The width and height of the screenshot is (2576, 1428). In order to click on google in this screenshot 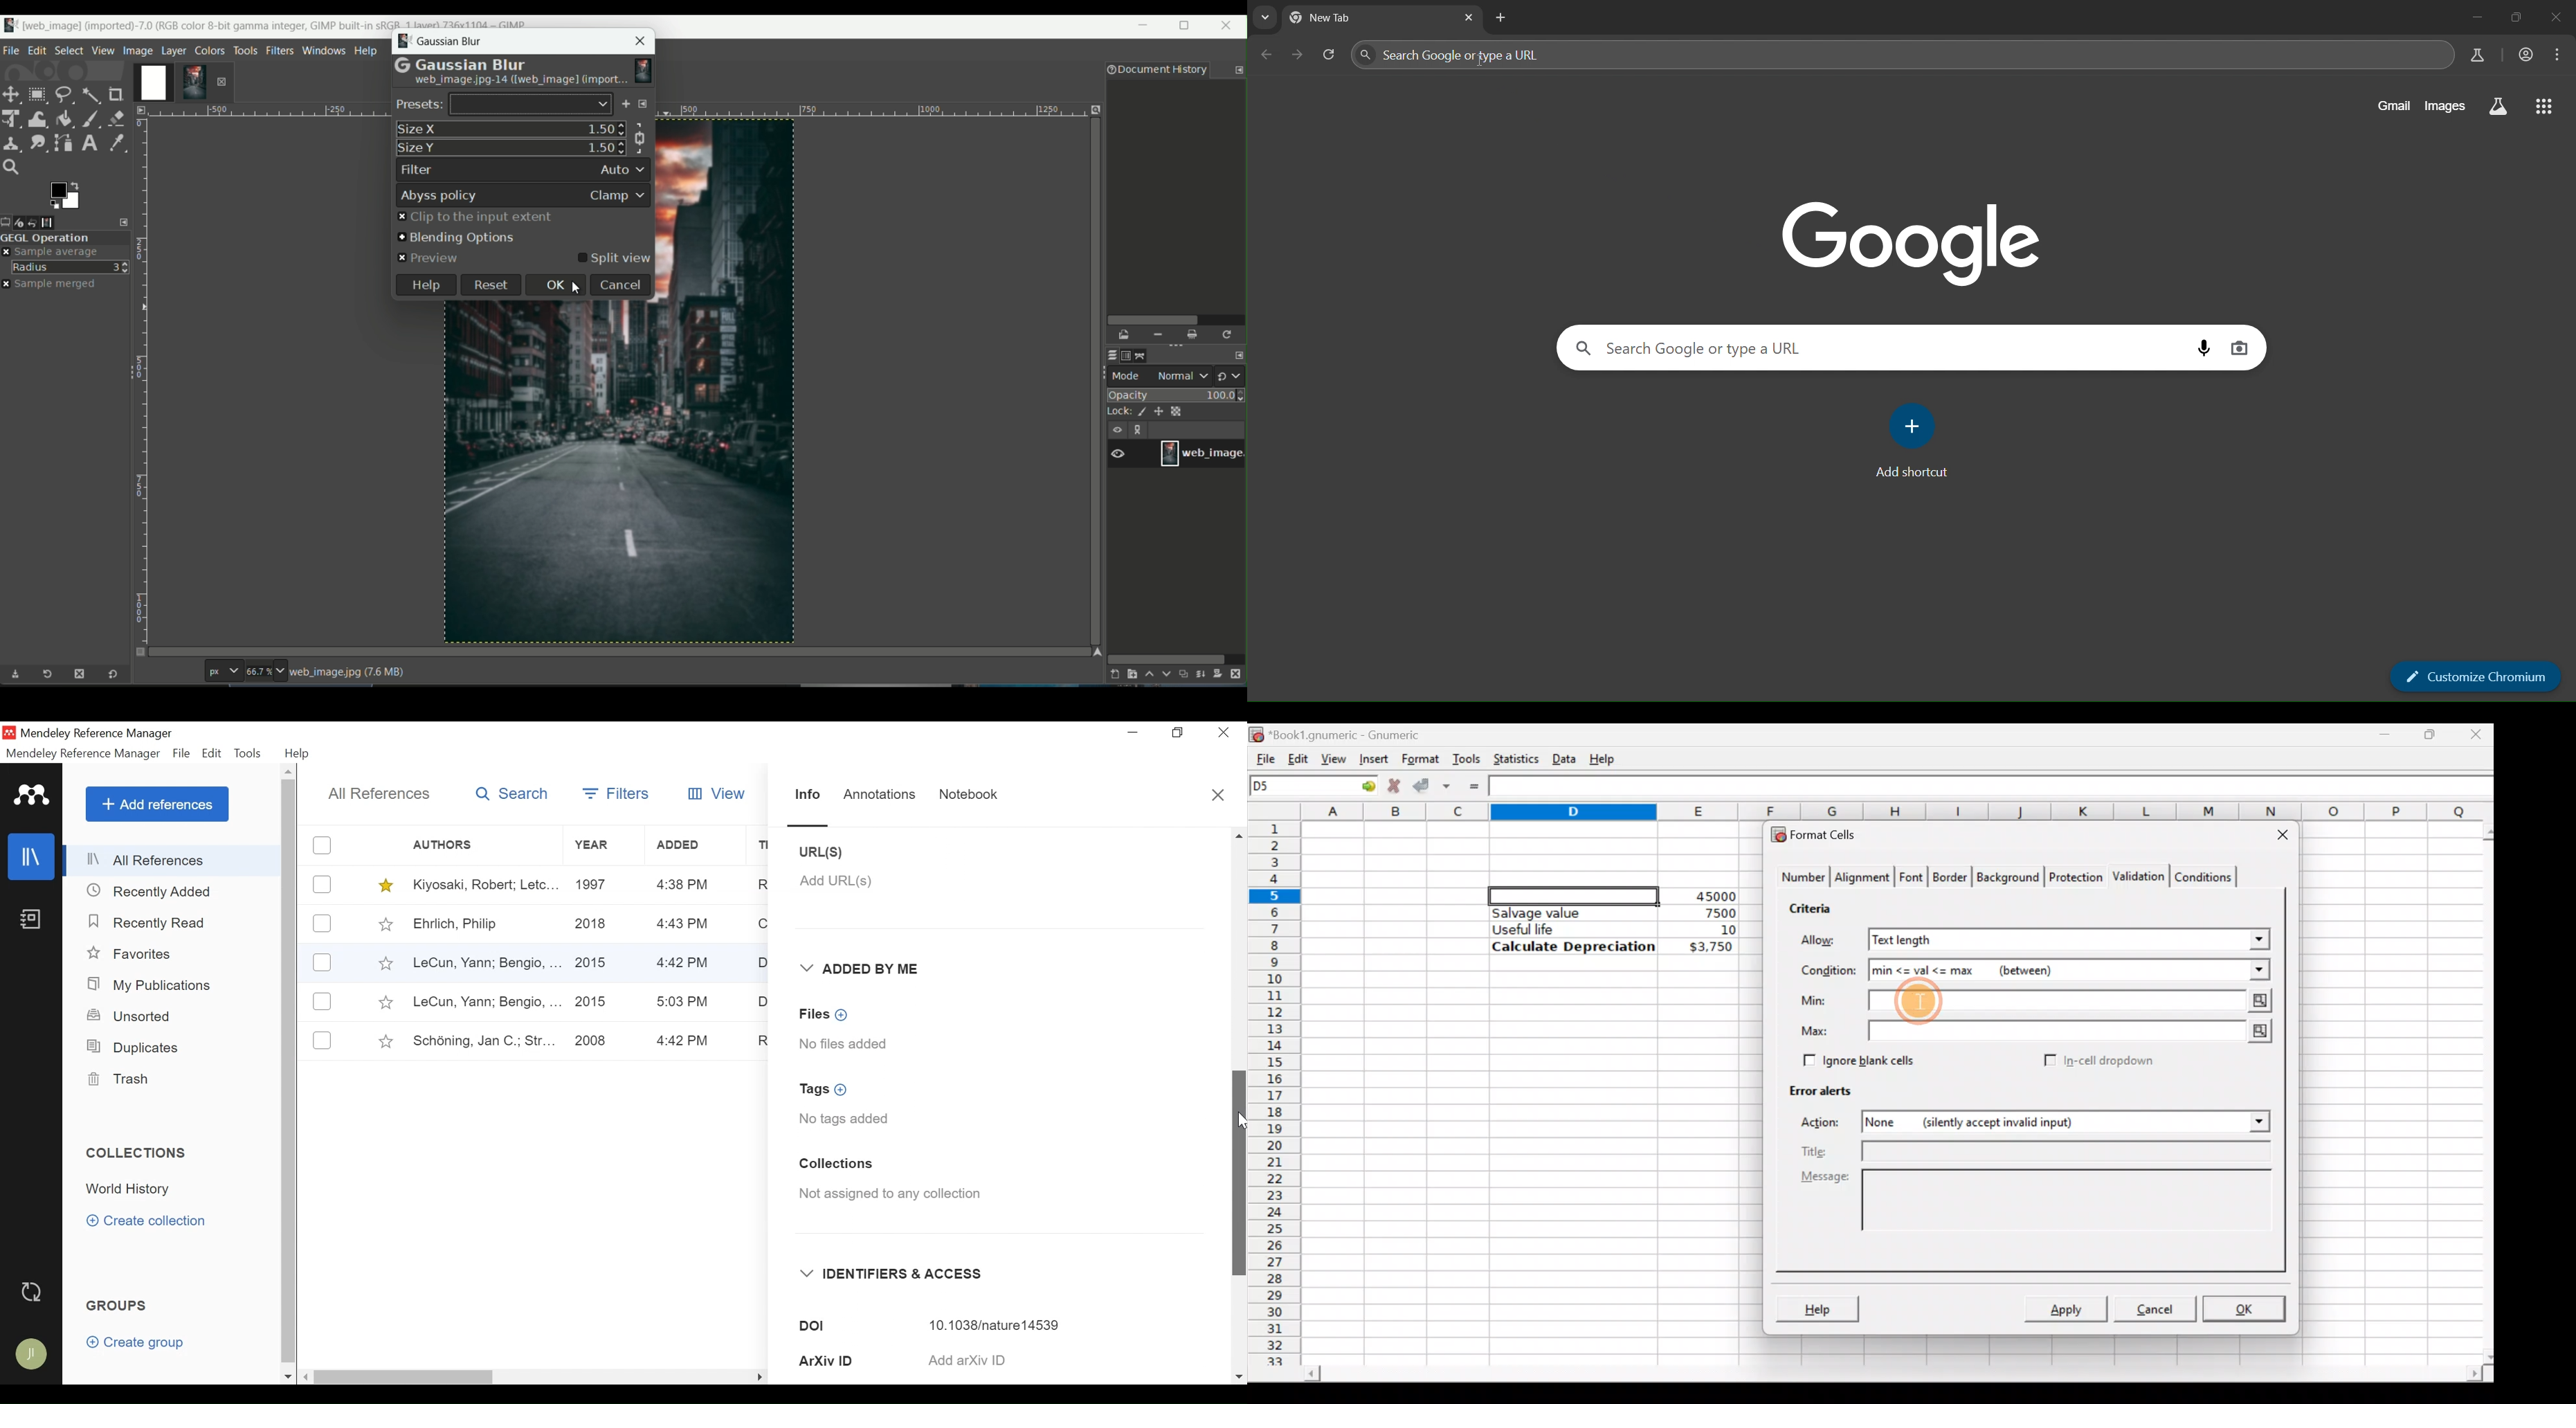, I will do `click(1910, 241)`.